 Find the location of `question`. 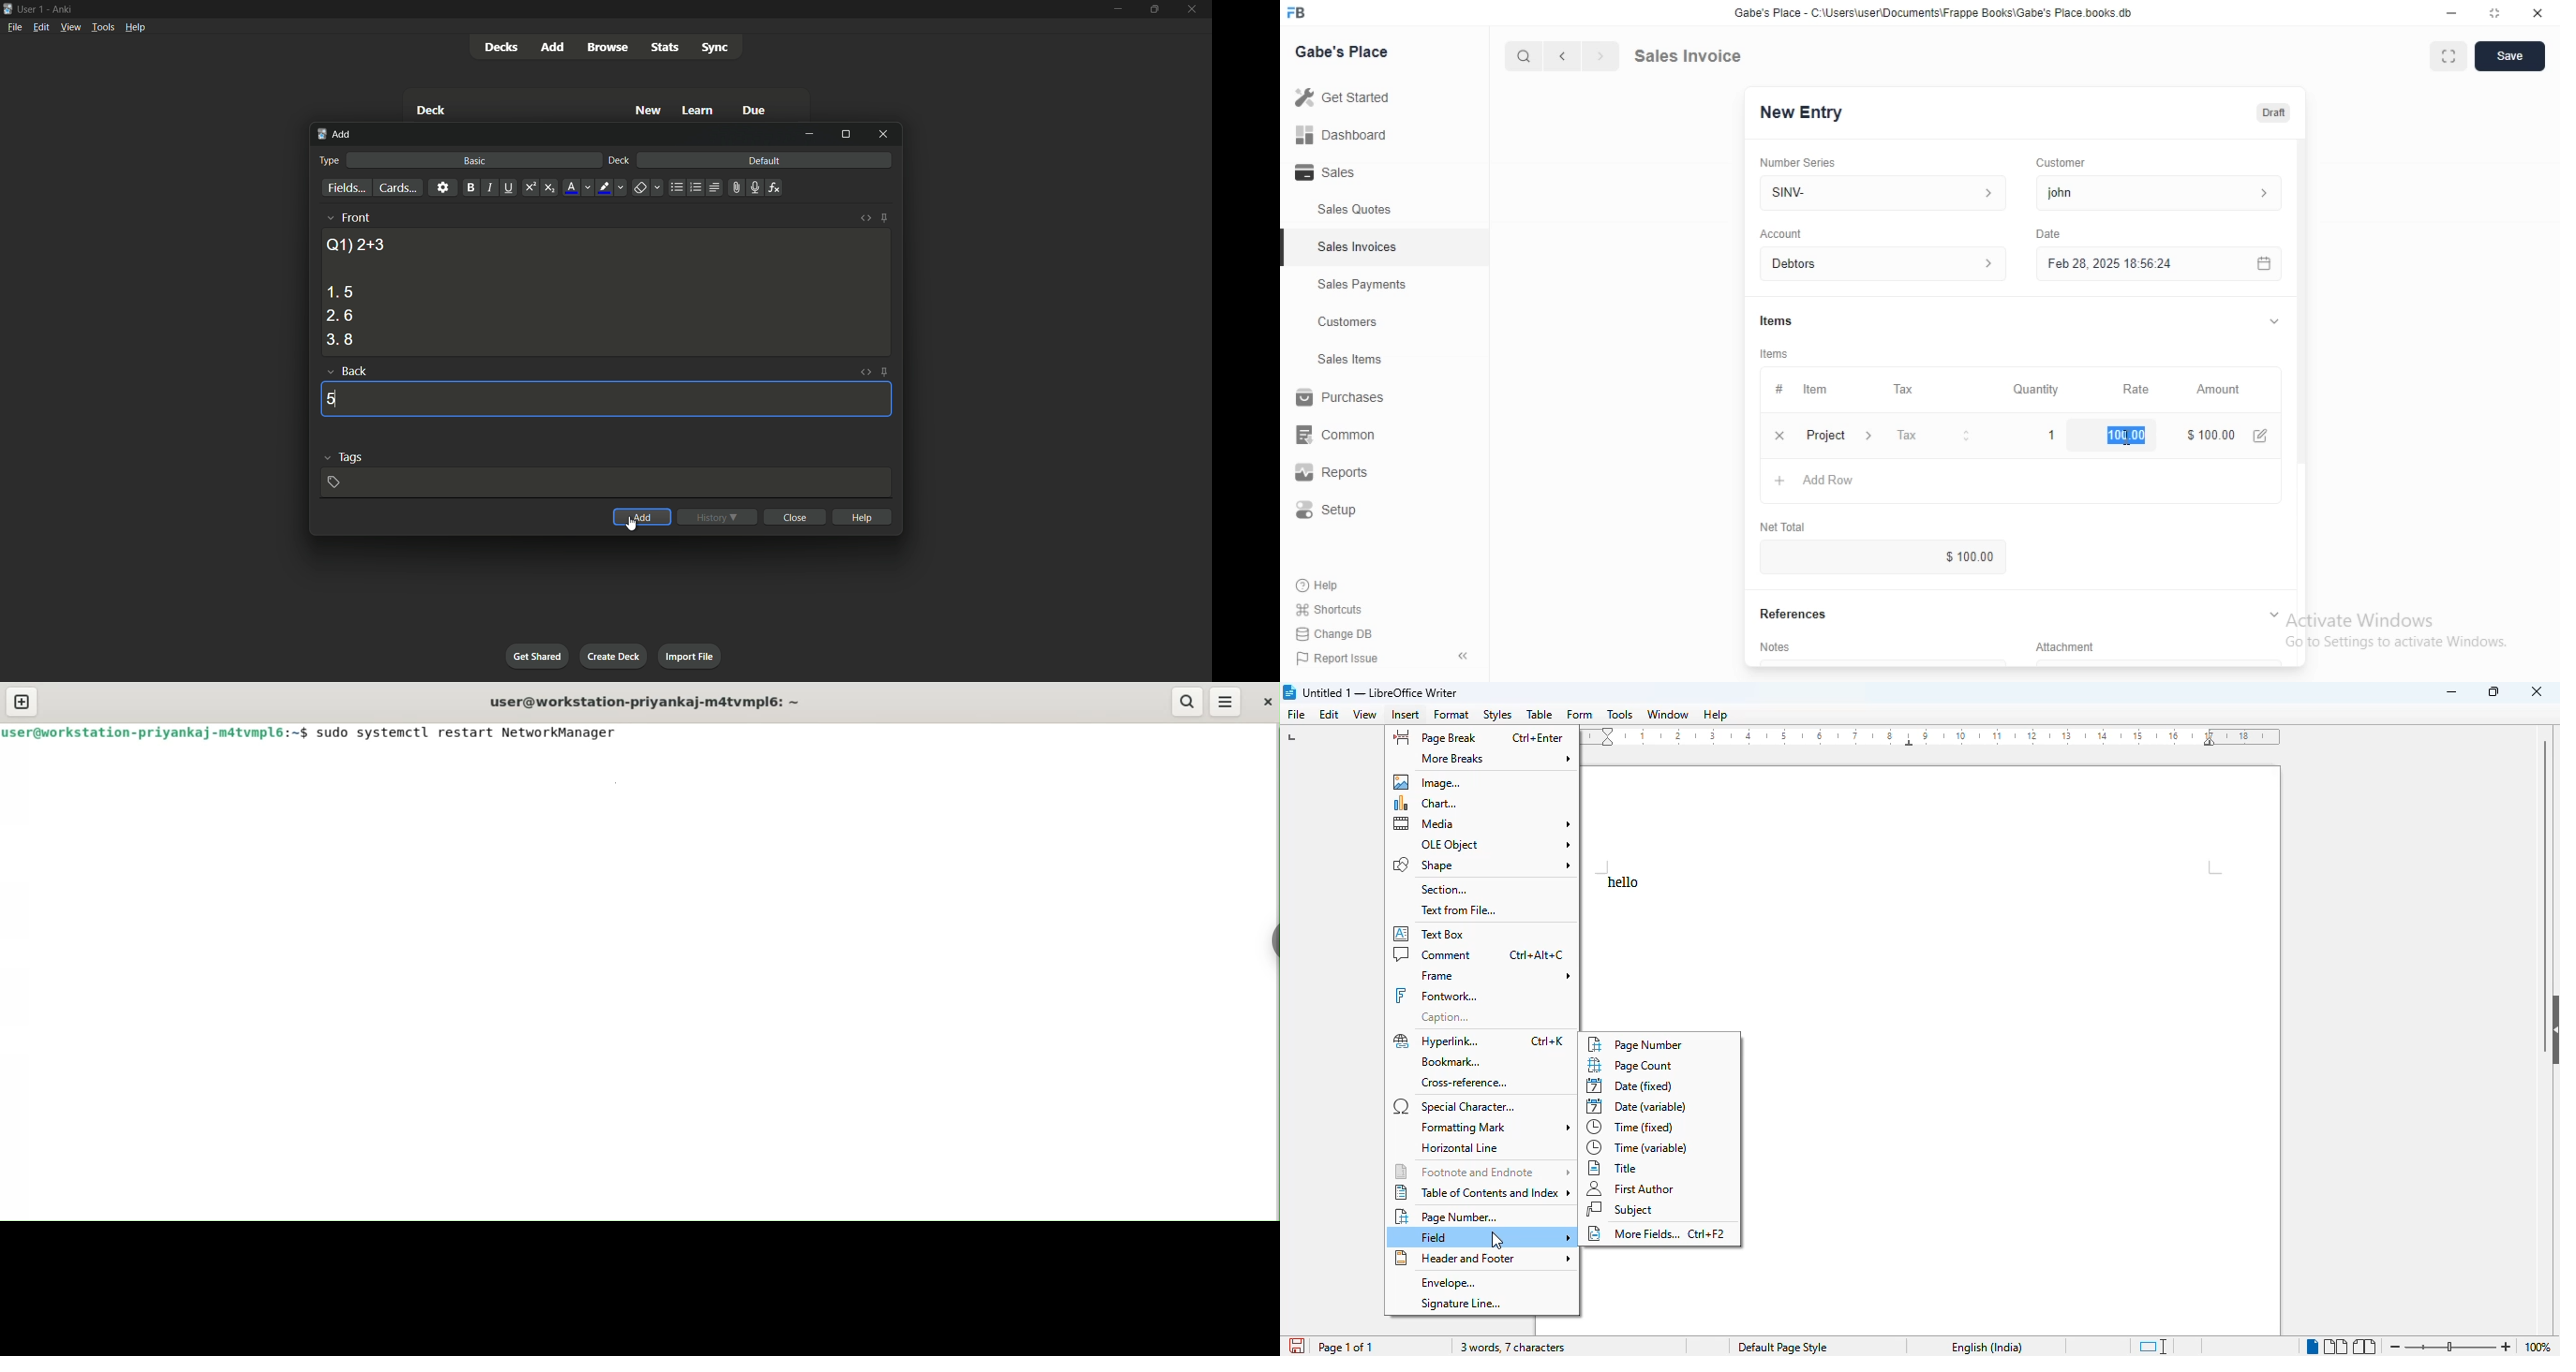

question is located at coordinates (356, 244).